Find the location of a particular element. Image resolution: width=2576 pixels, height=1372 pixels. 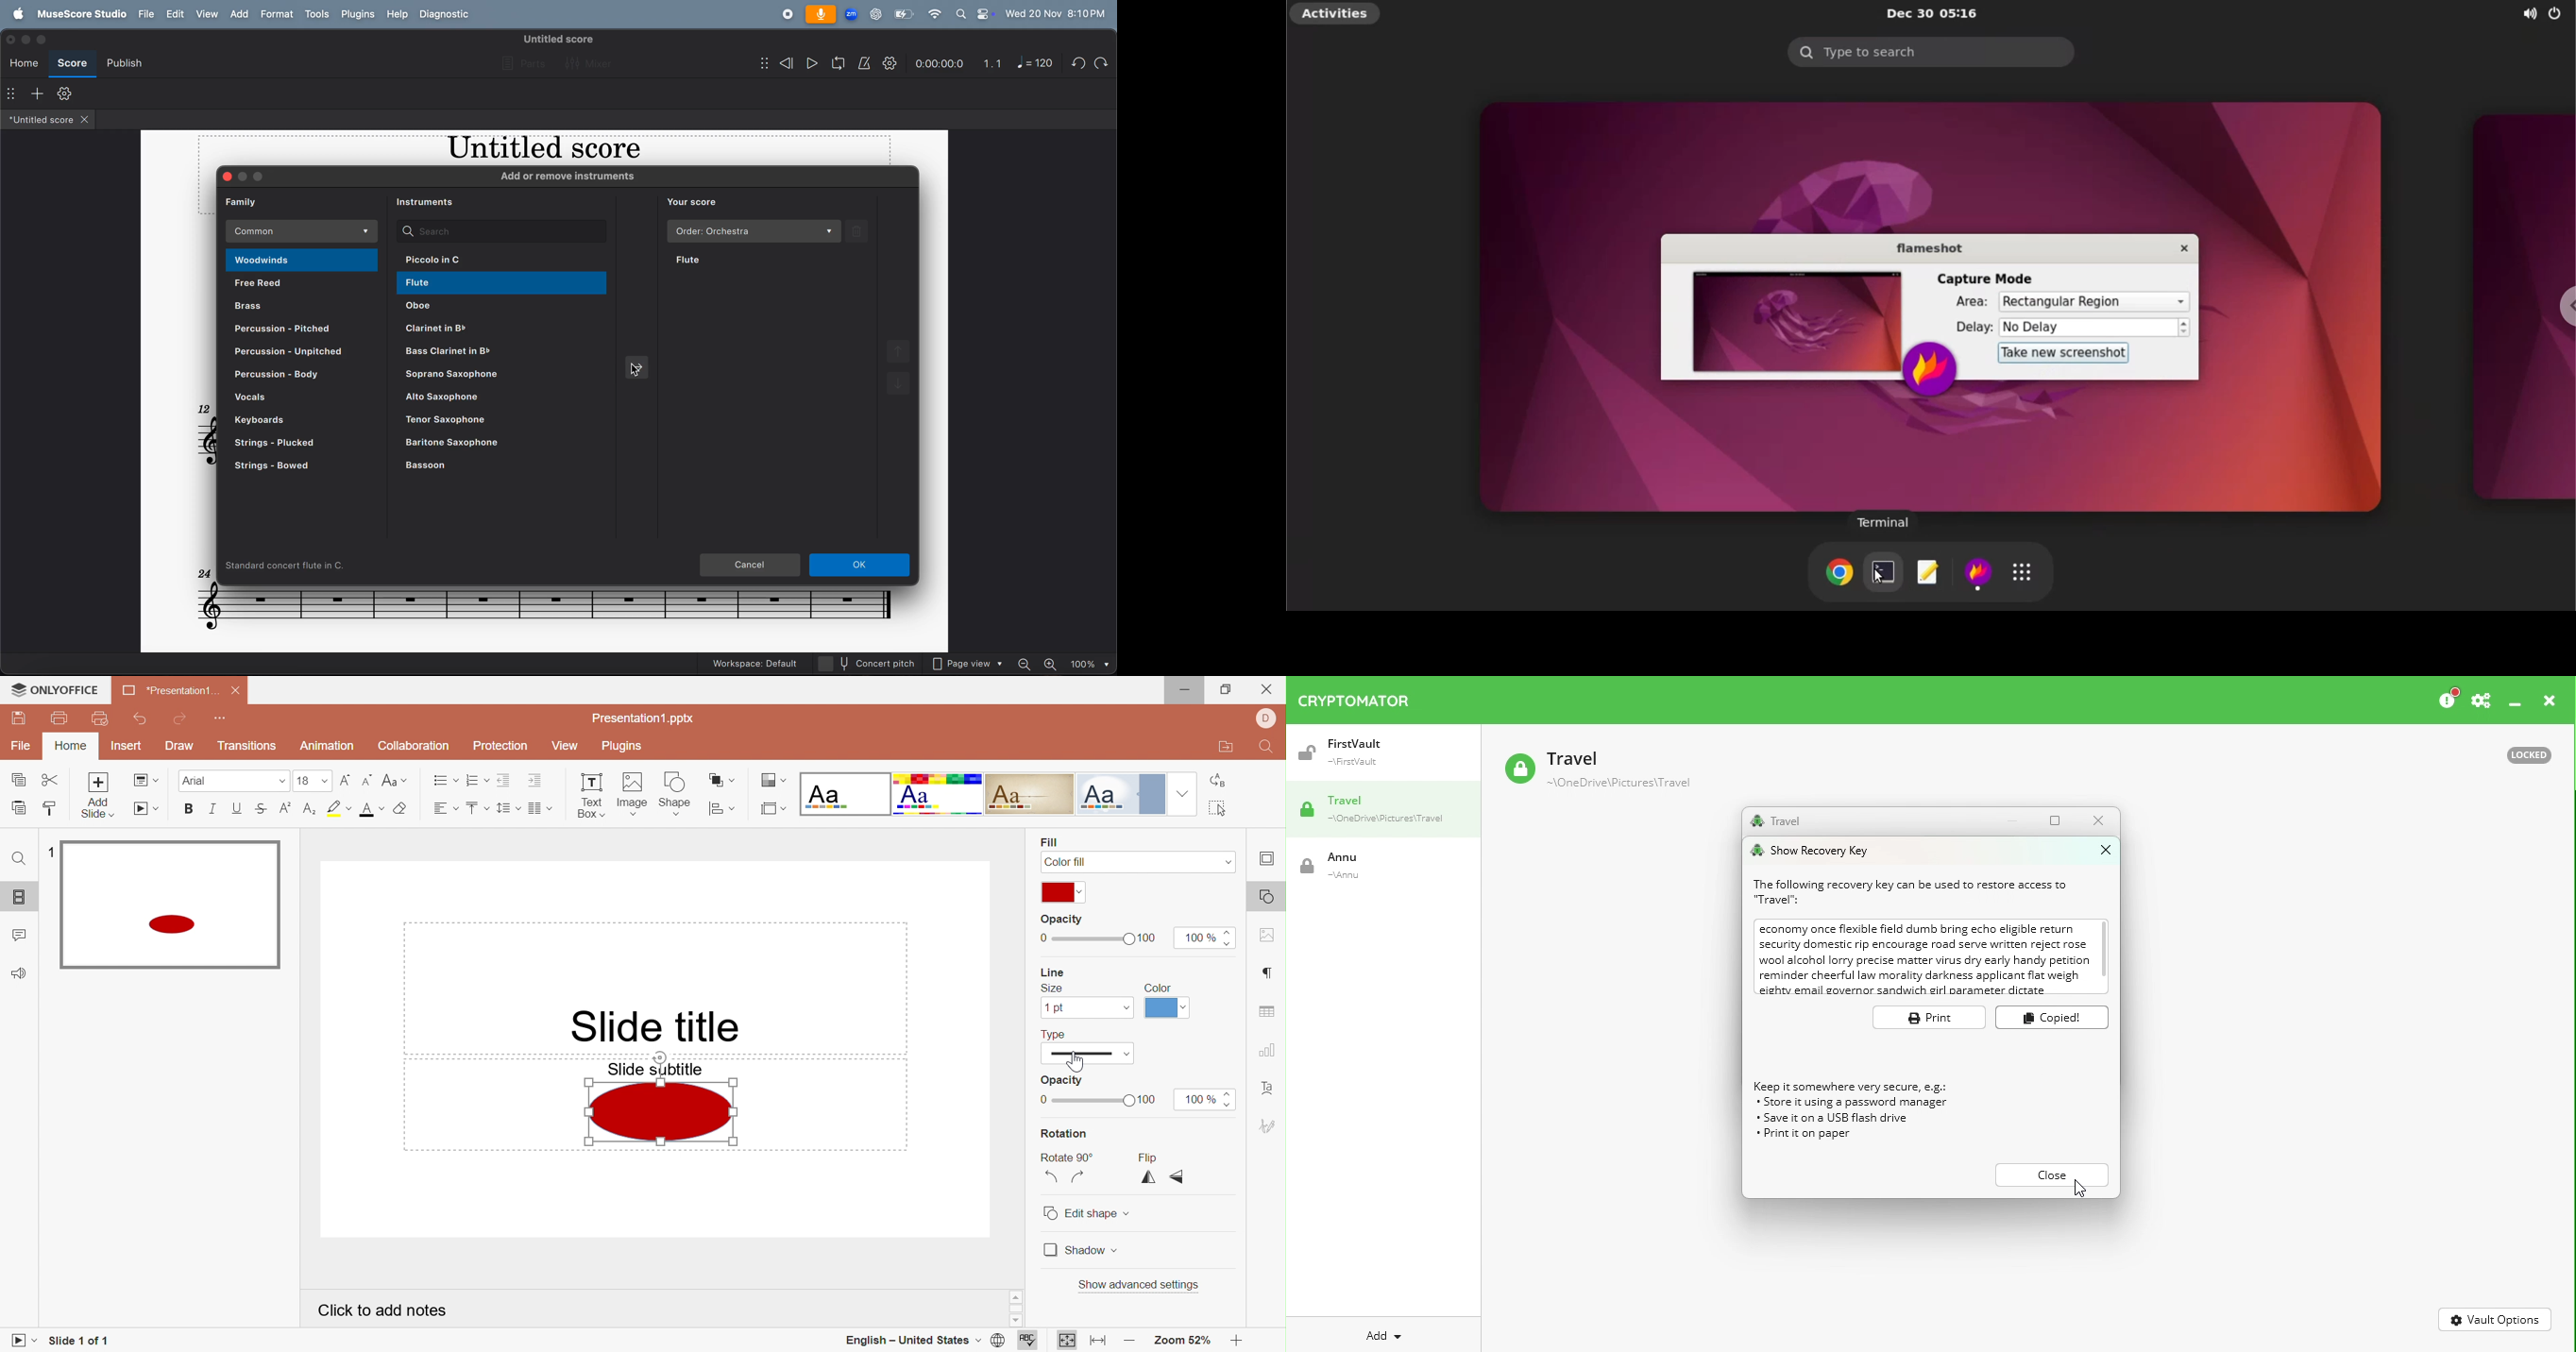

bass clarinet in b is located at coordinates (503, 354).